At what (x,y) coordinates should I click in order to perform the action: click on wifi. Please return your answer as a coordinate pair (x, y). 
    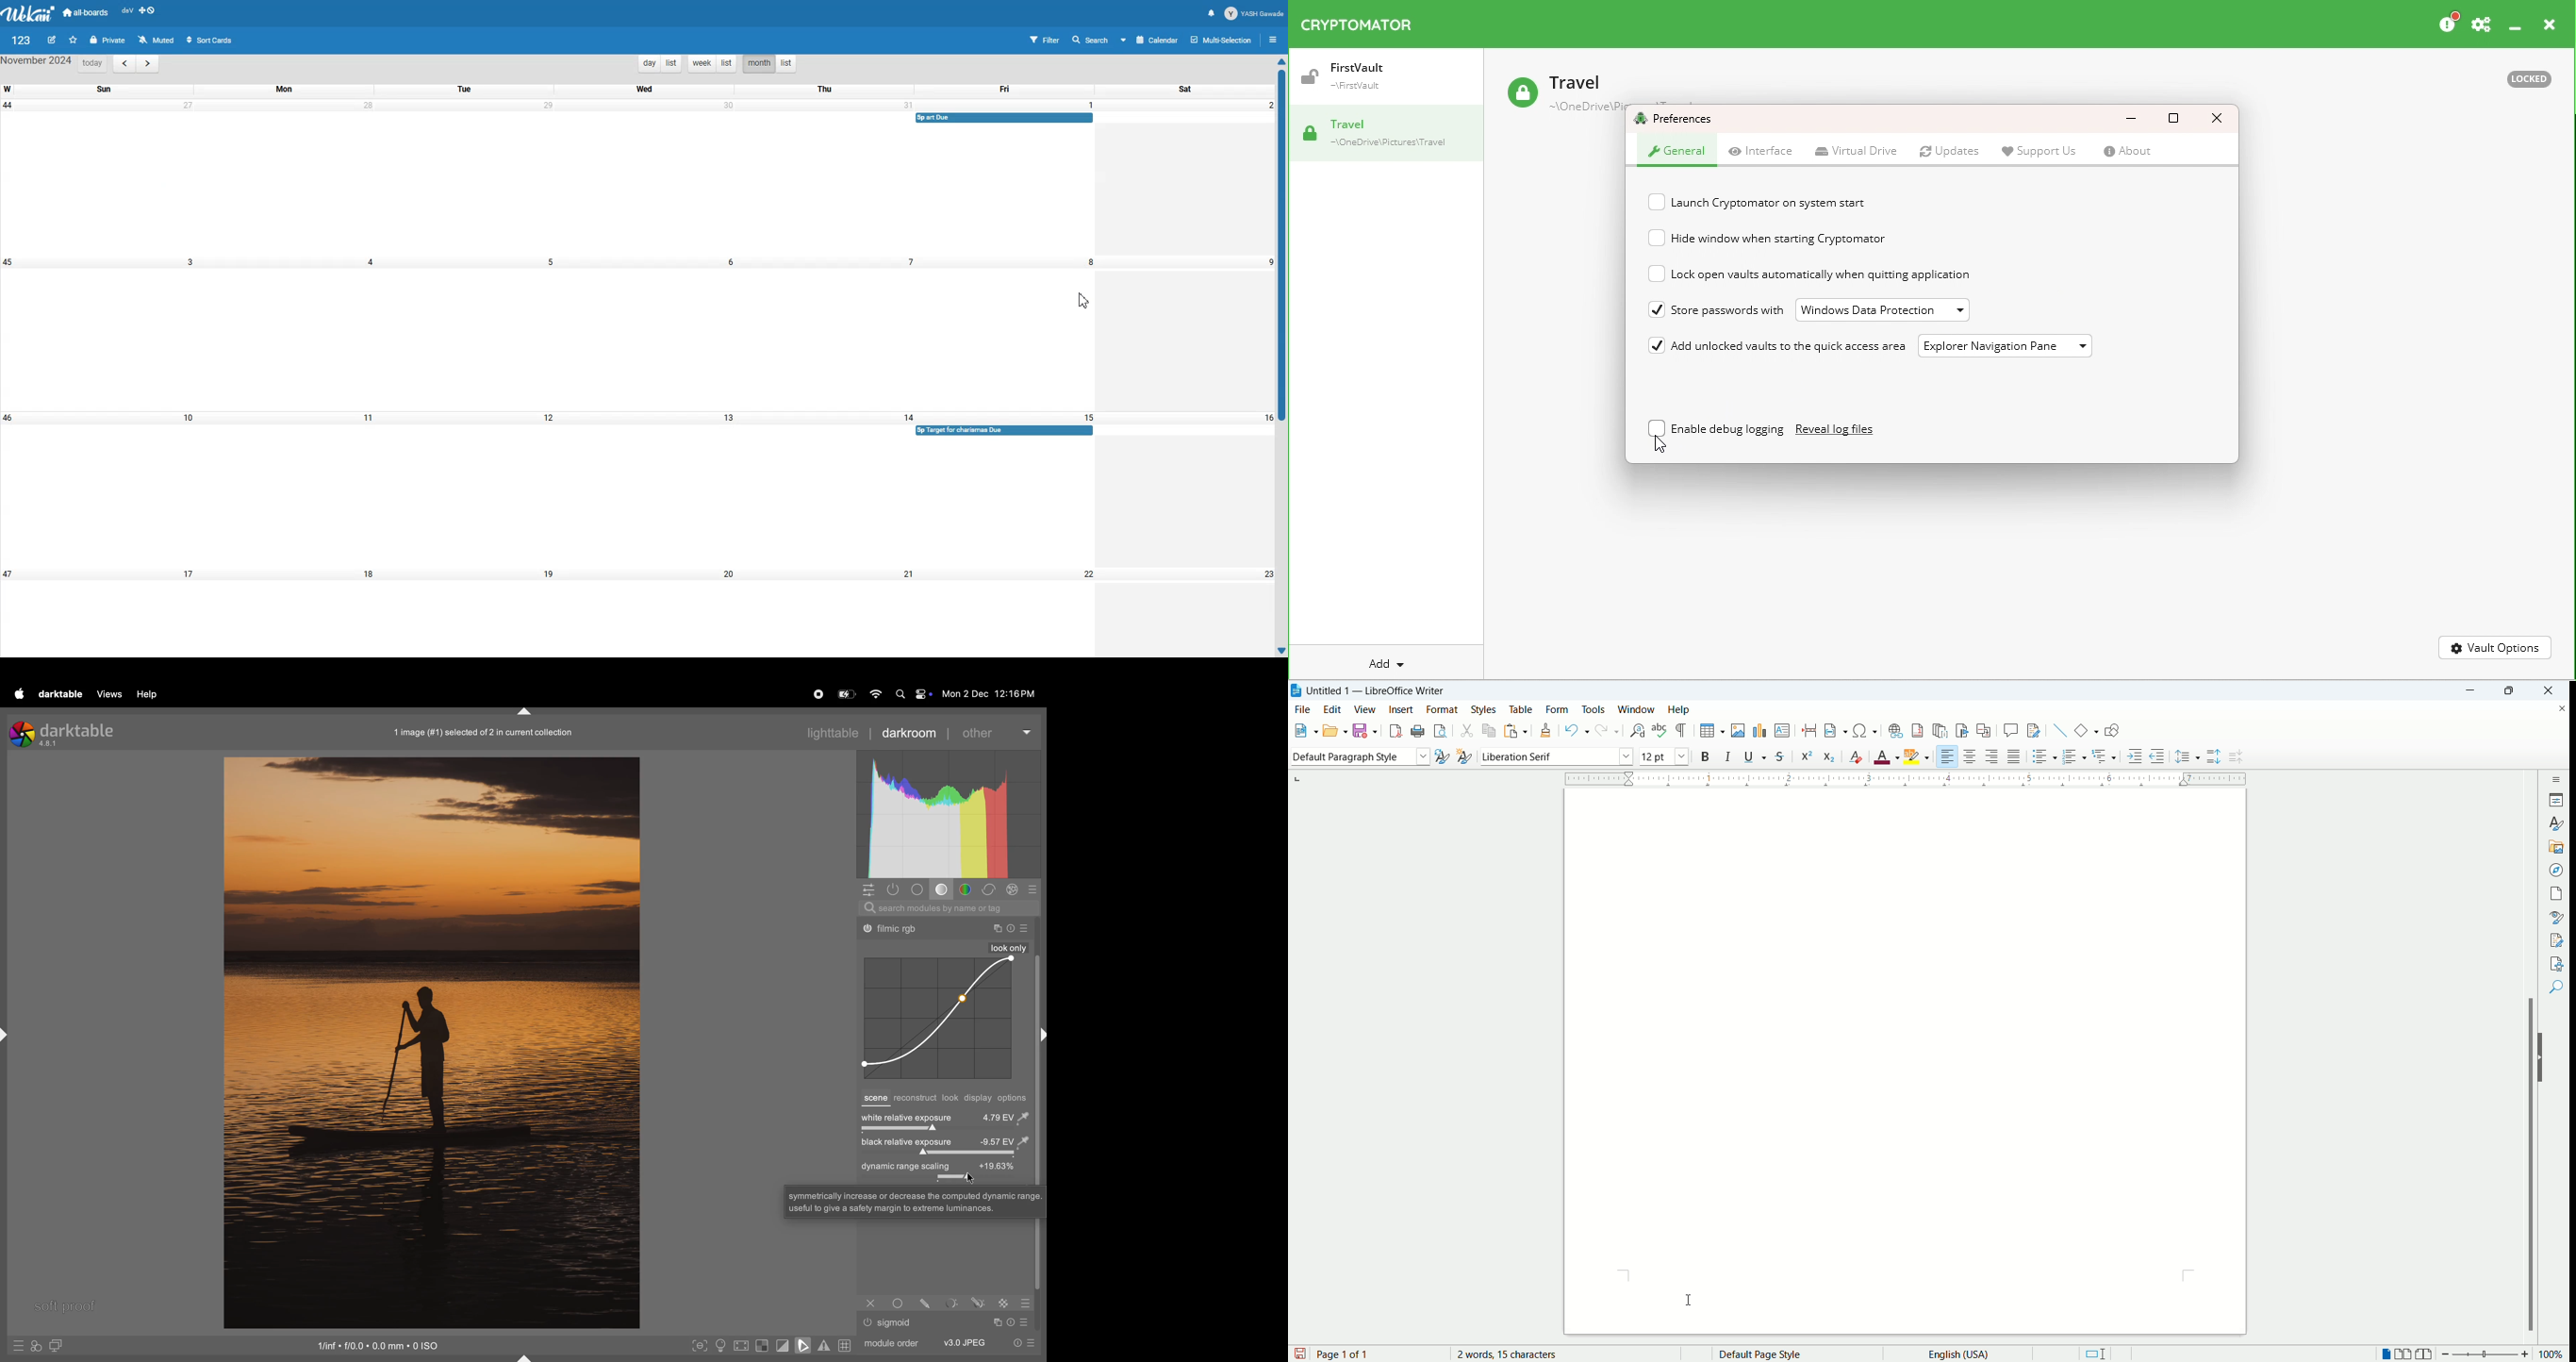
    Looking at the image, I should click on (874, 695).